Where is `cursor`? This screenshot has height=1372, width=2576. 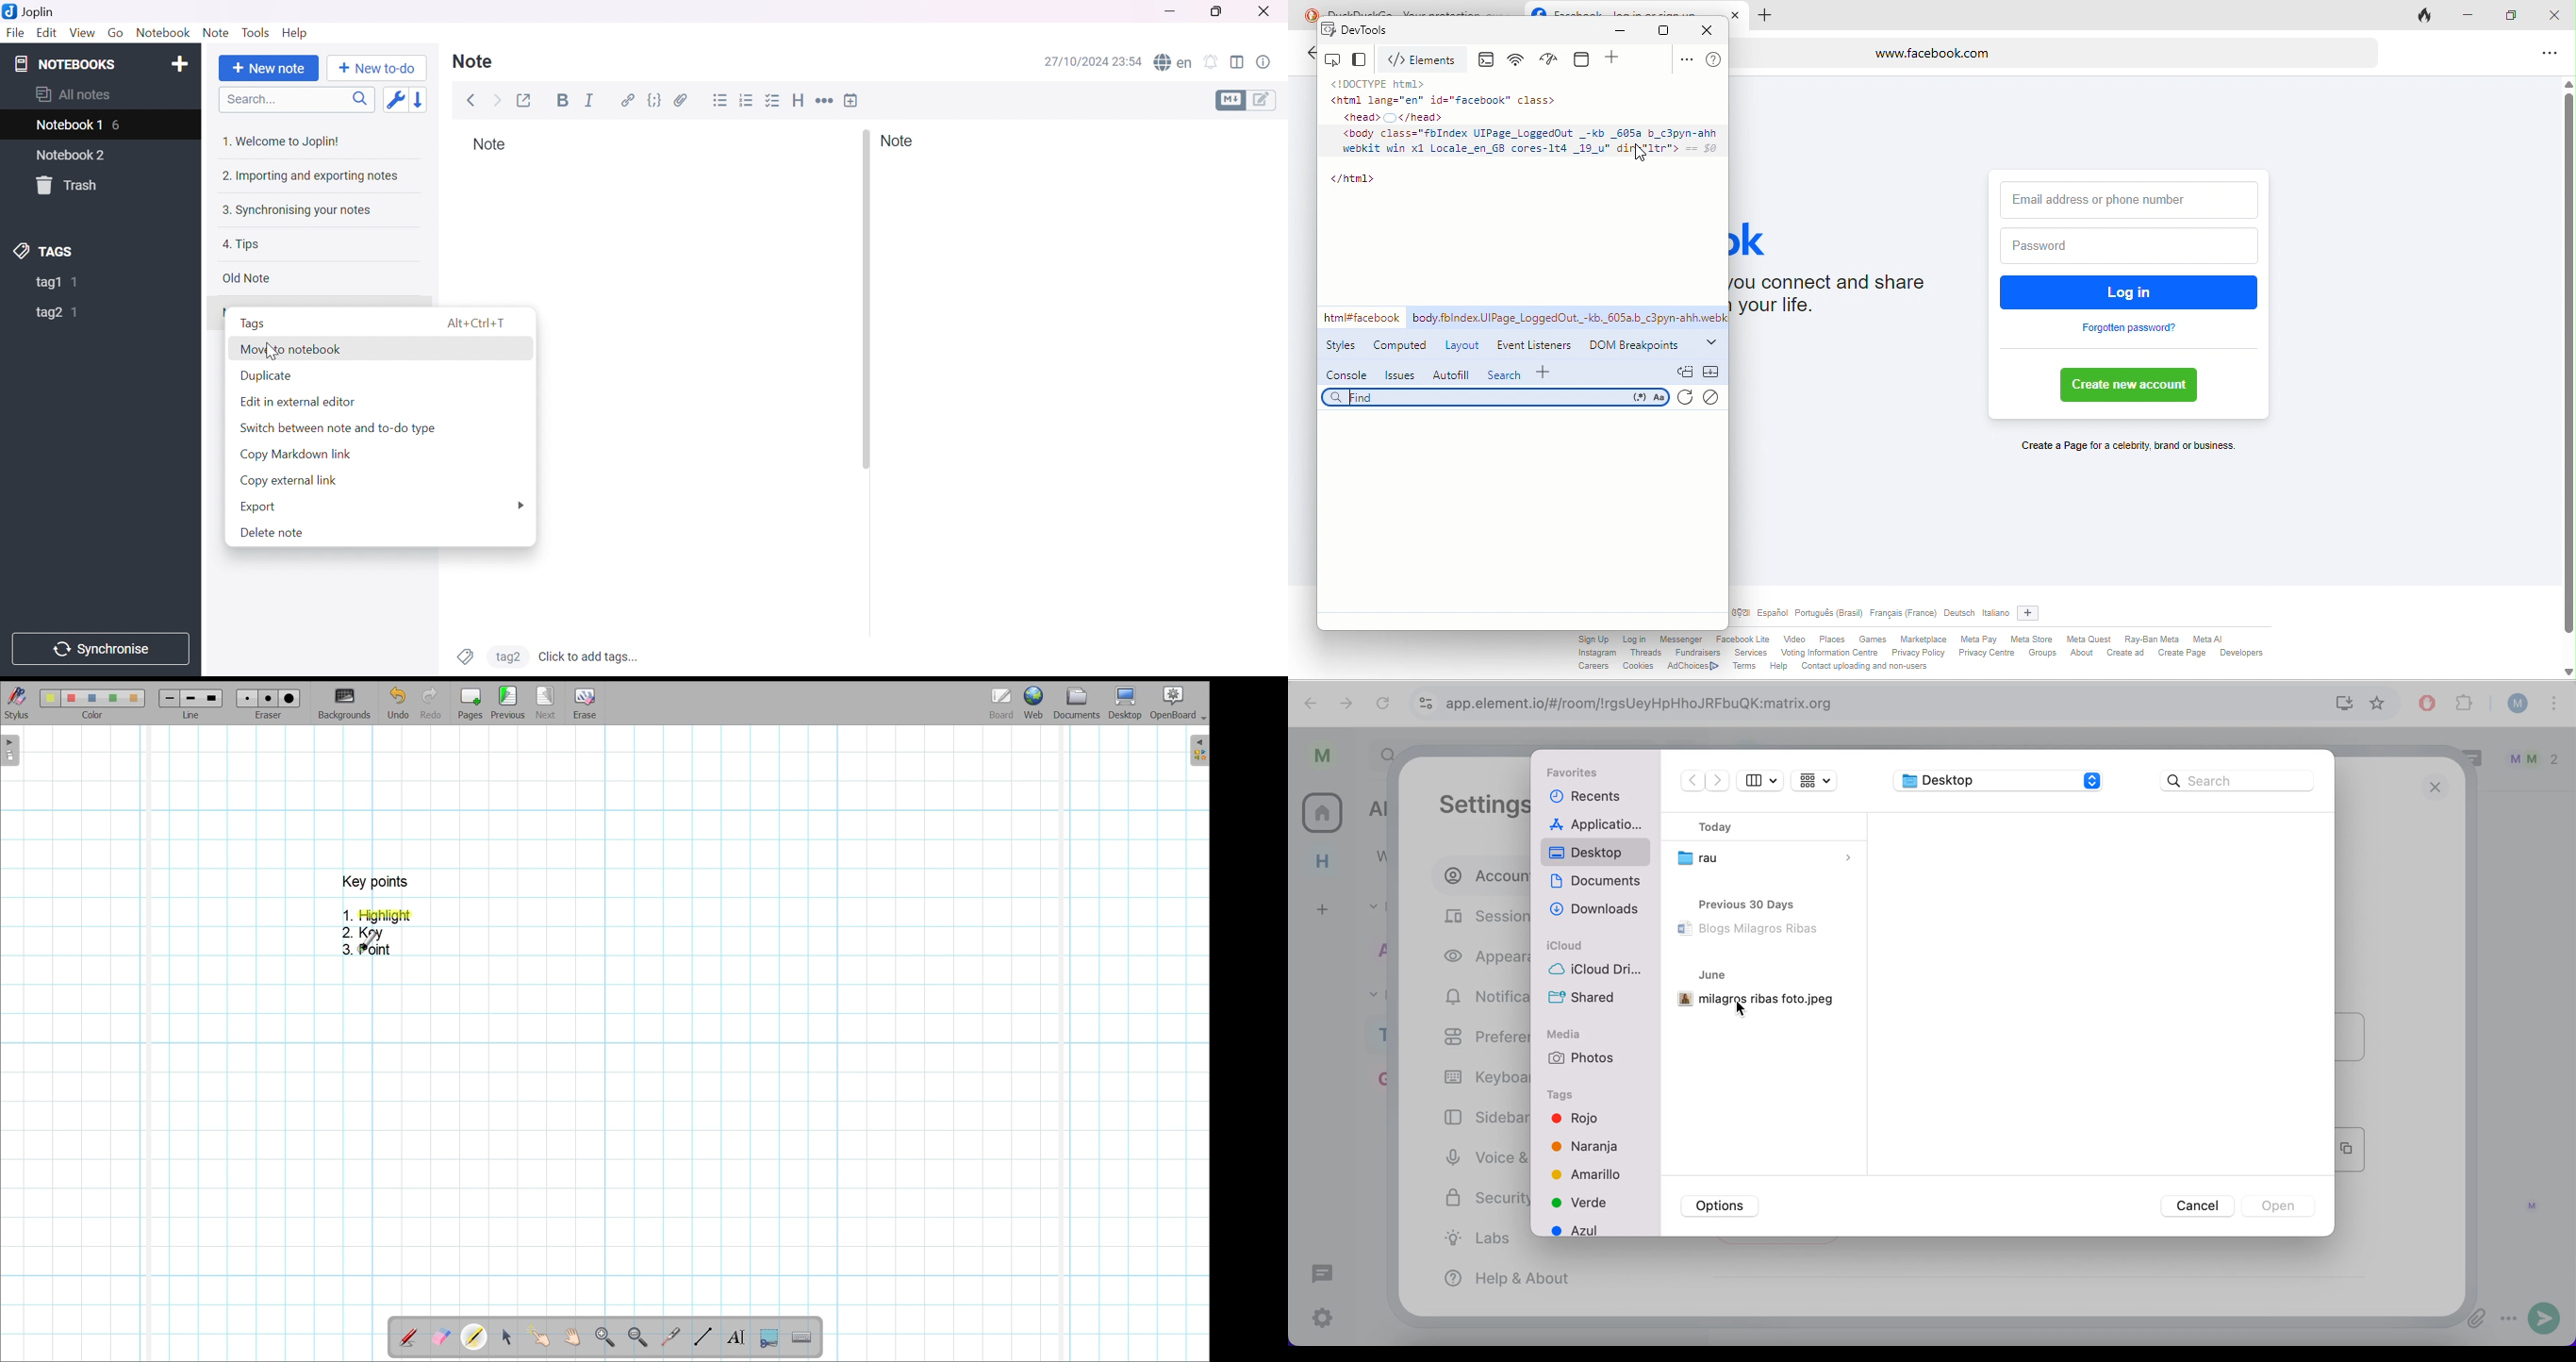 cursor is located at coordinates (1741, 1009).